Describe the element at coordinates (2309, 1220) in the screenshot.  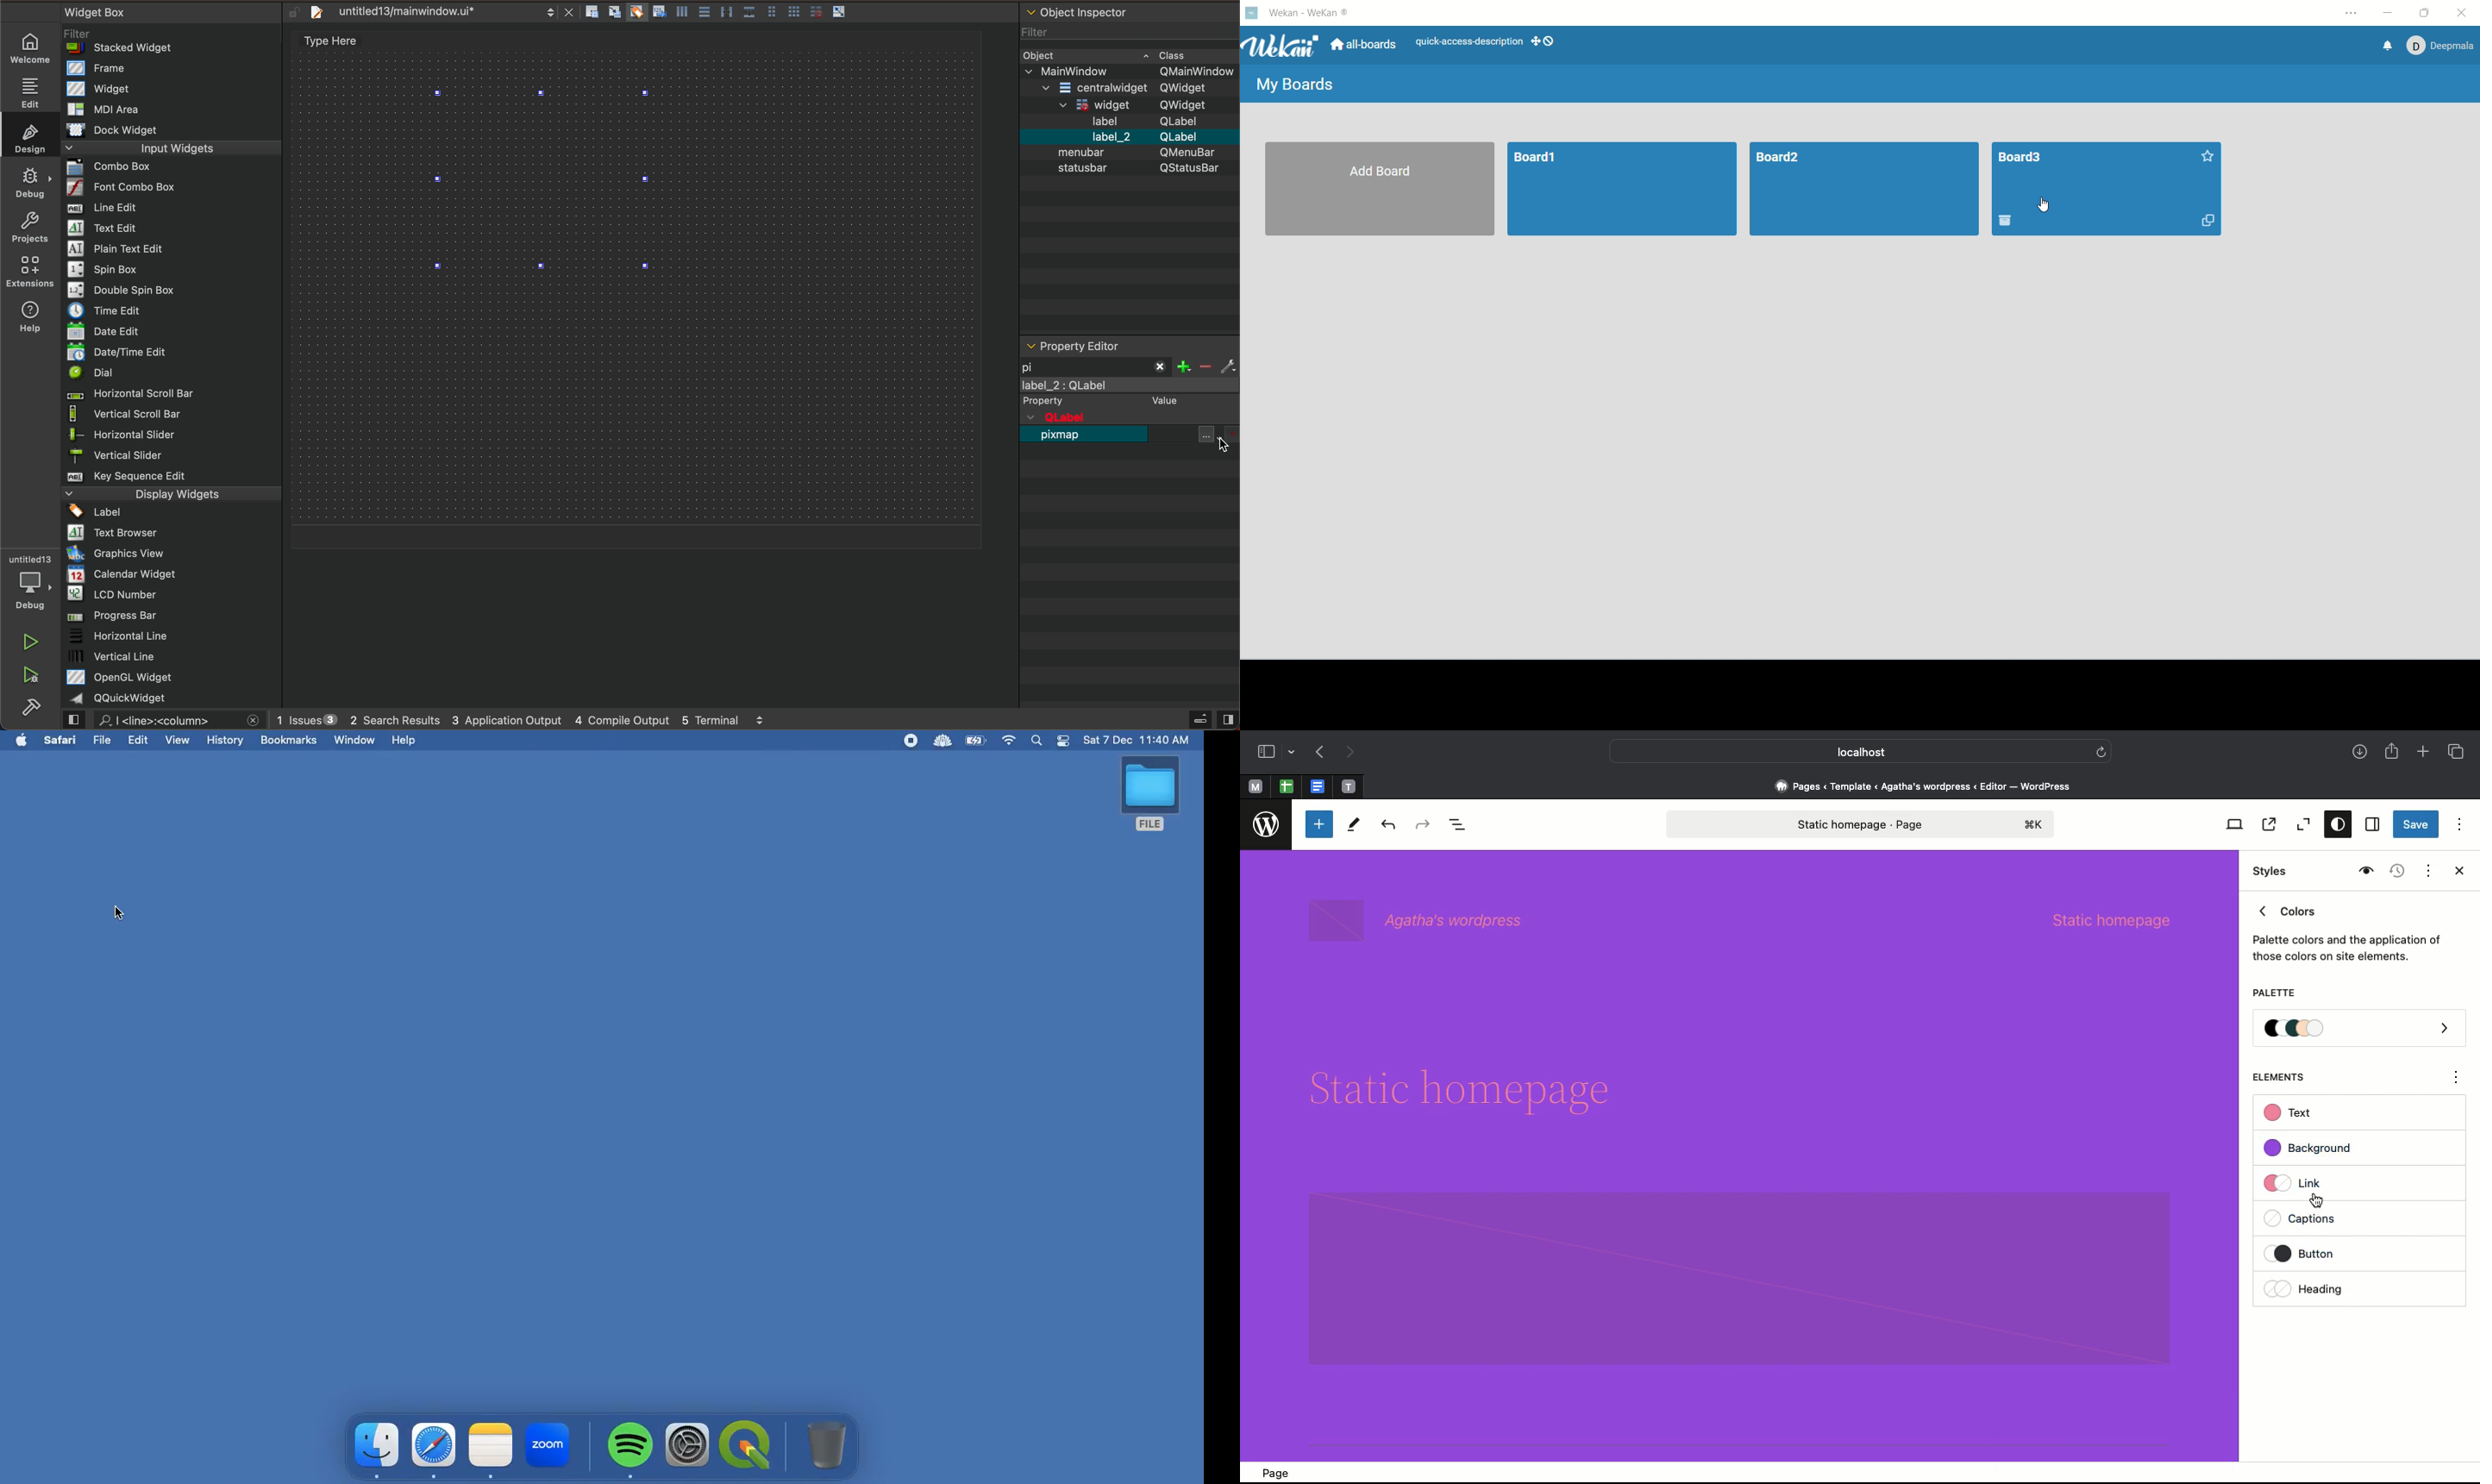
I see `Captions` at that location.